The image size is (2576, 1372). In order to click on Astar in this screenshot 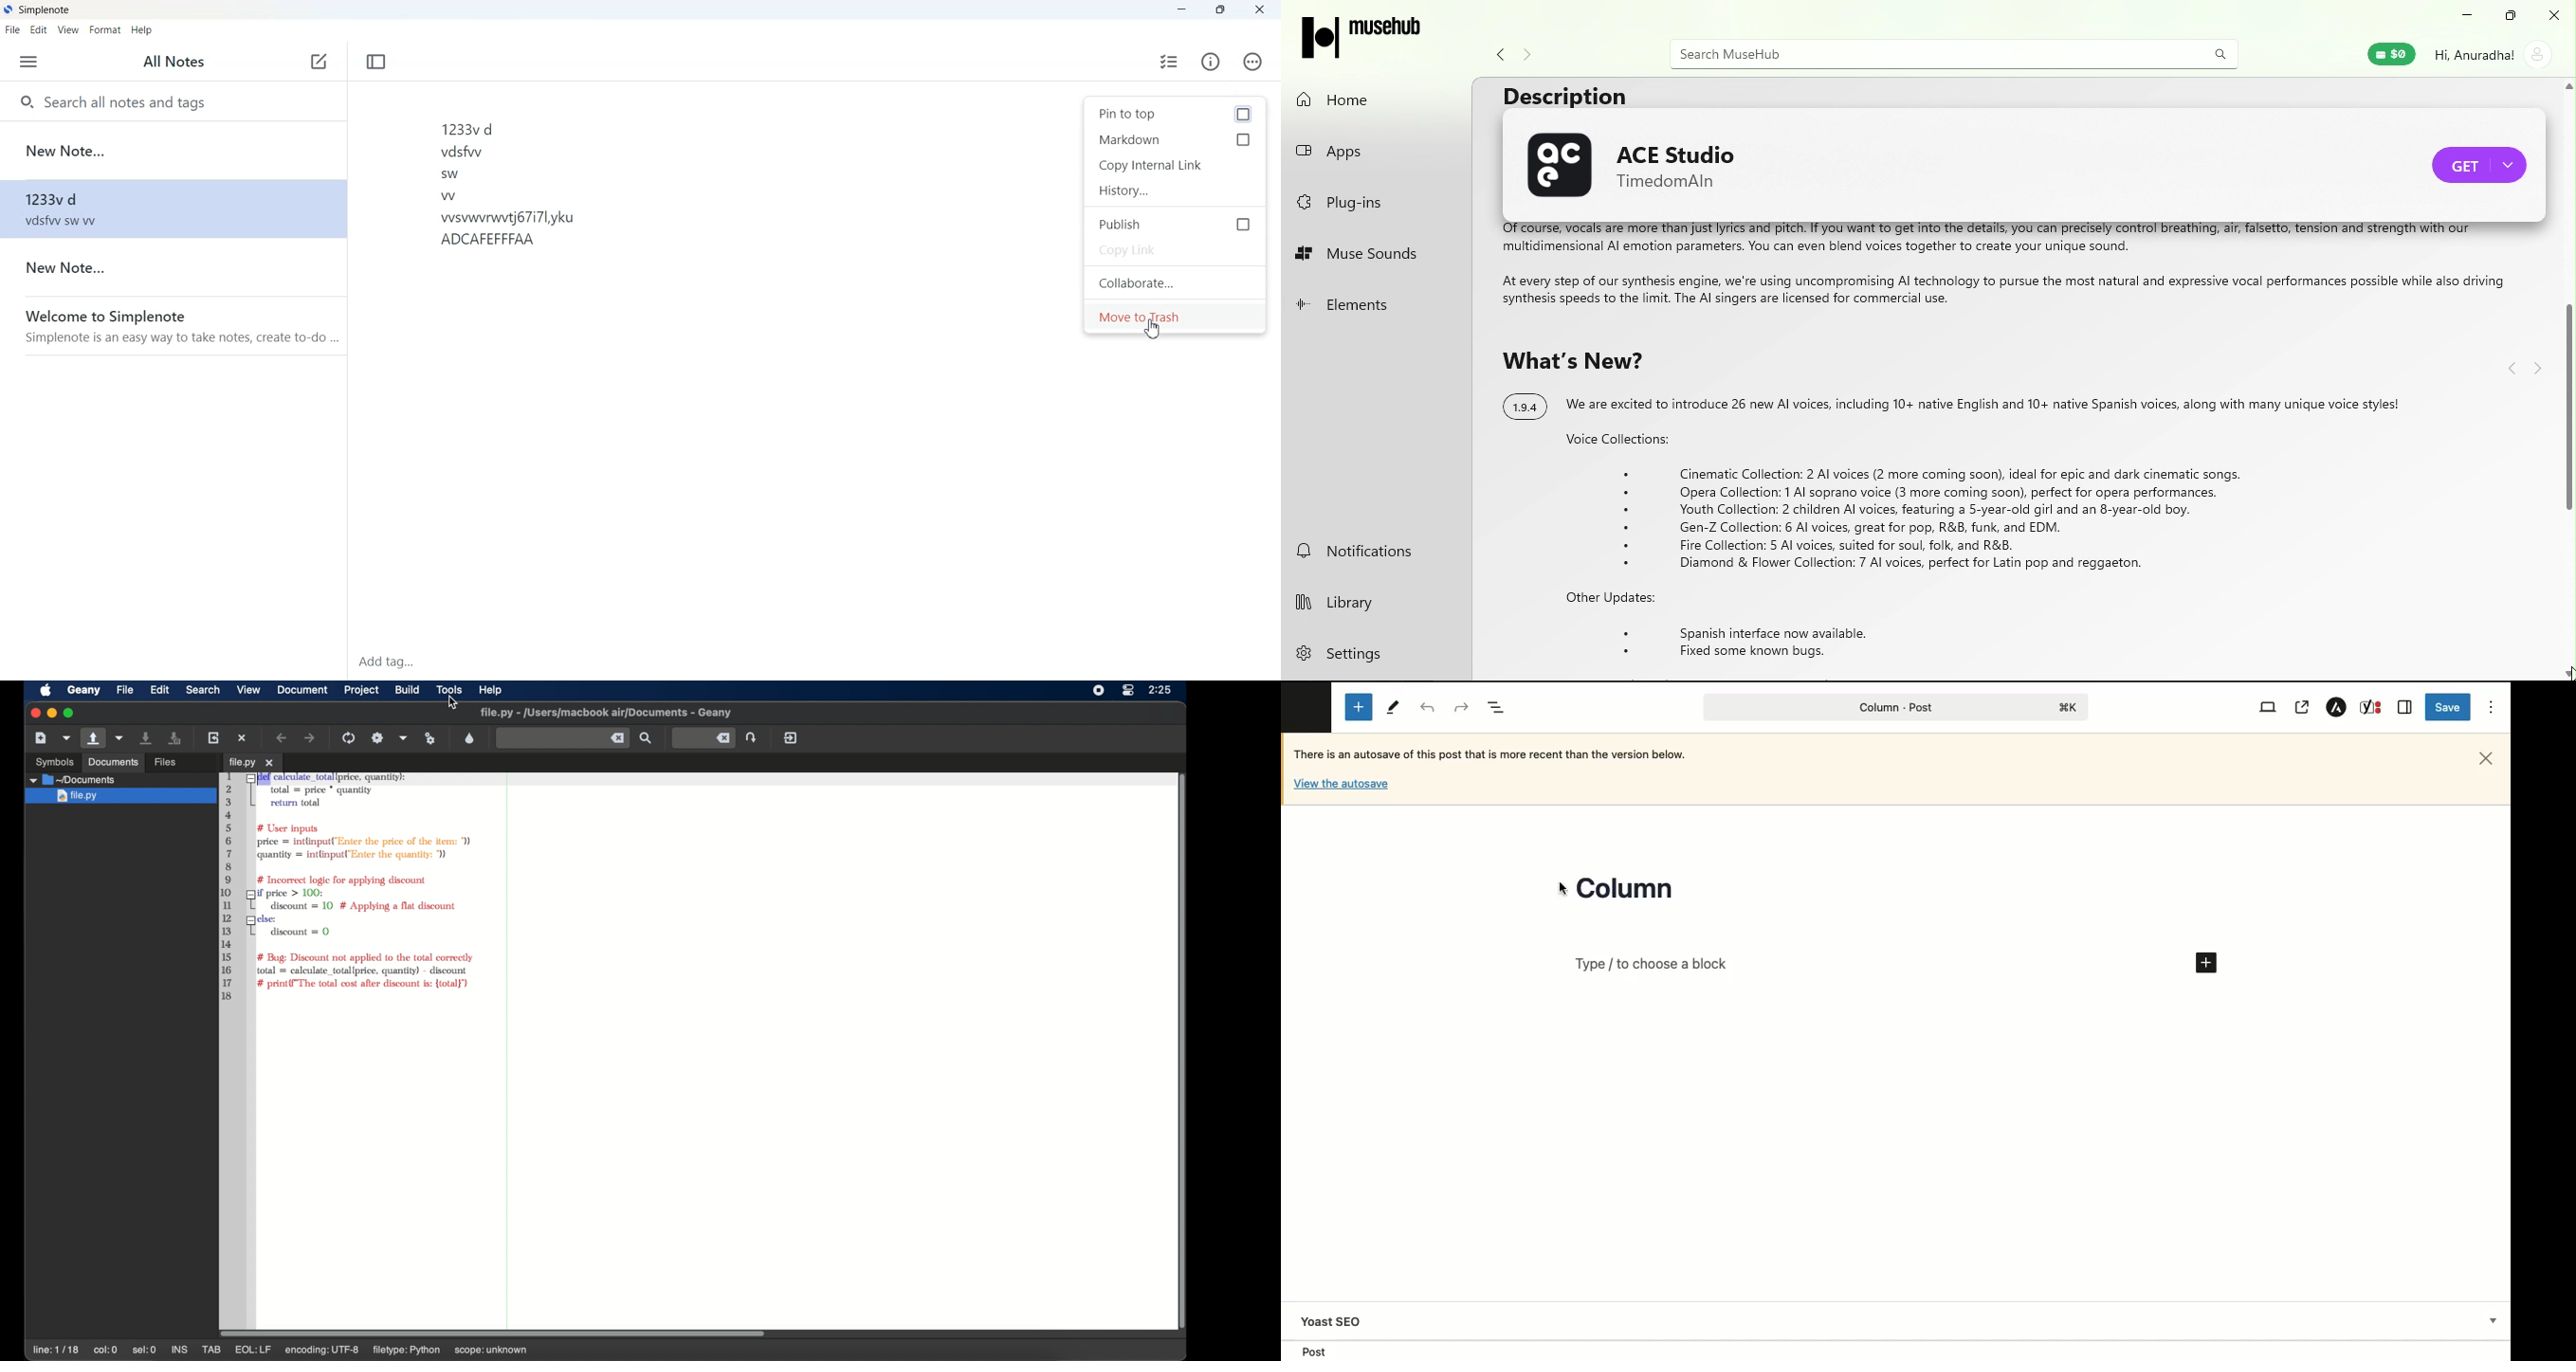, I will do `click(2334, 709)`.